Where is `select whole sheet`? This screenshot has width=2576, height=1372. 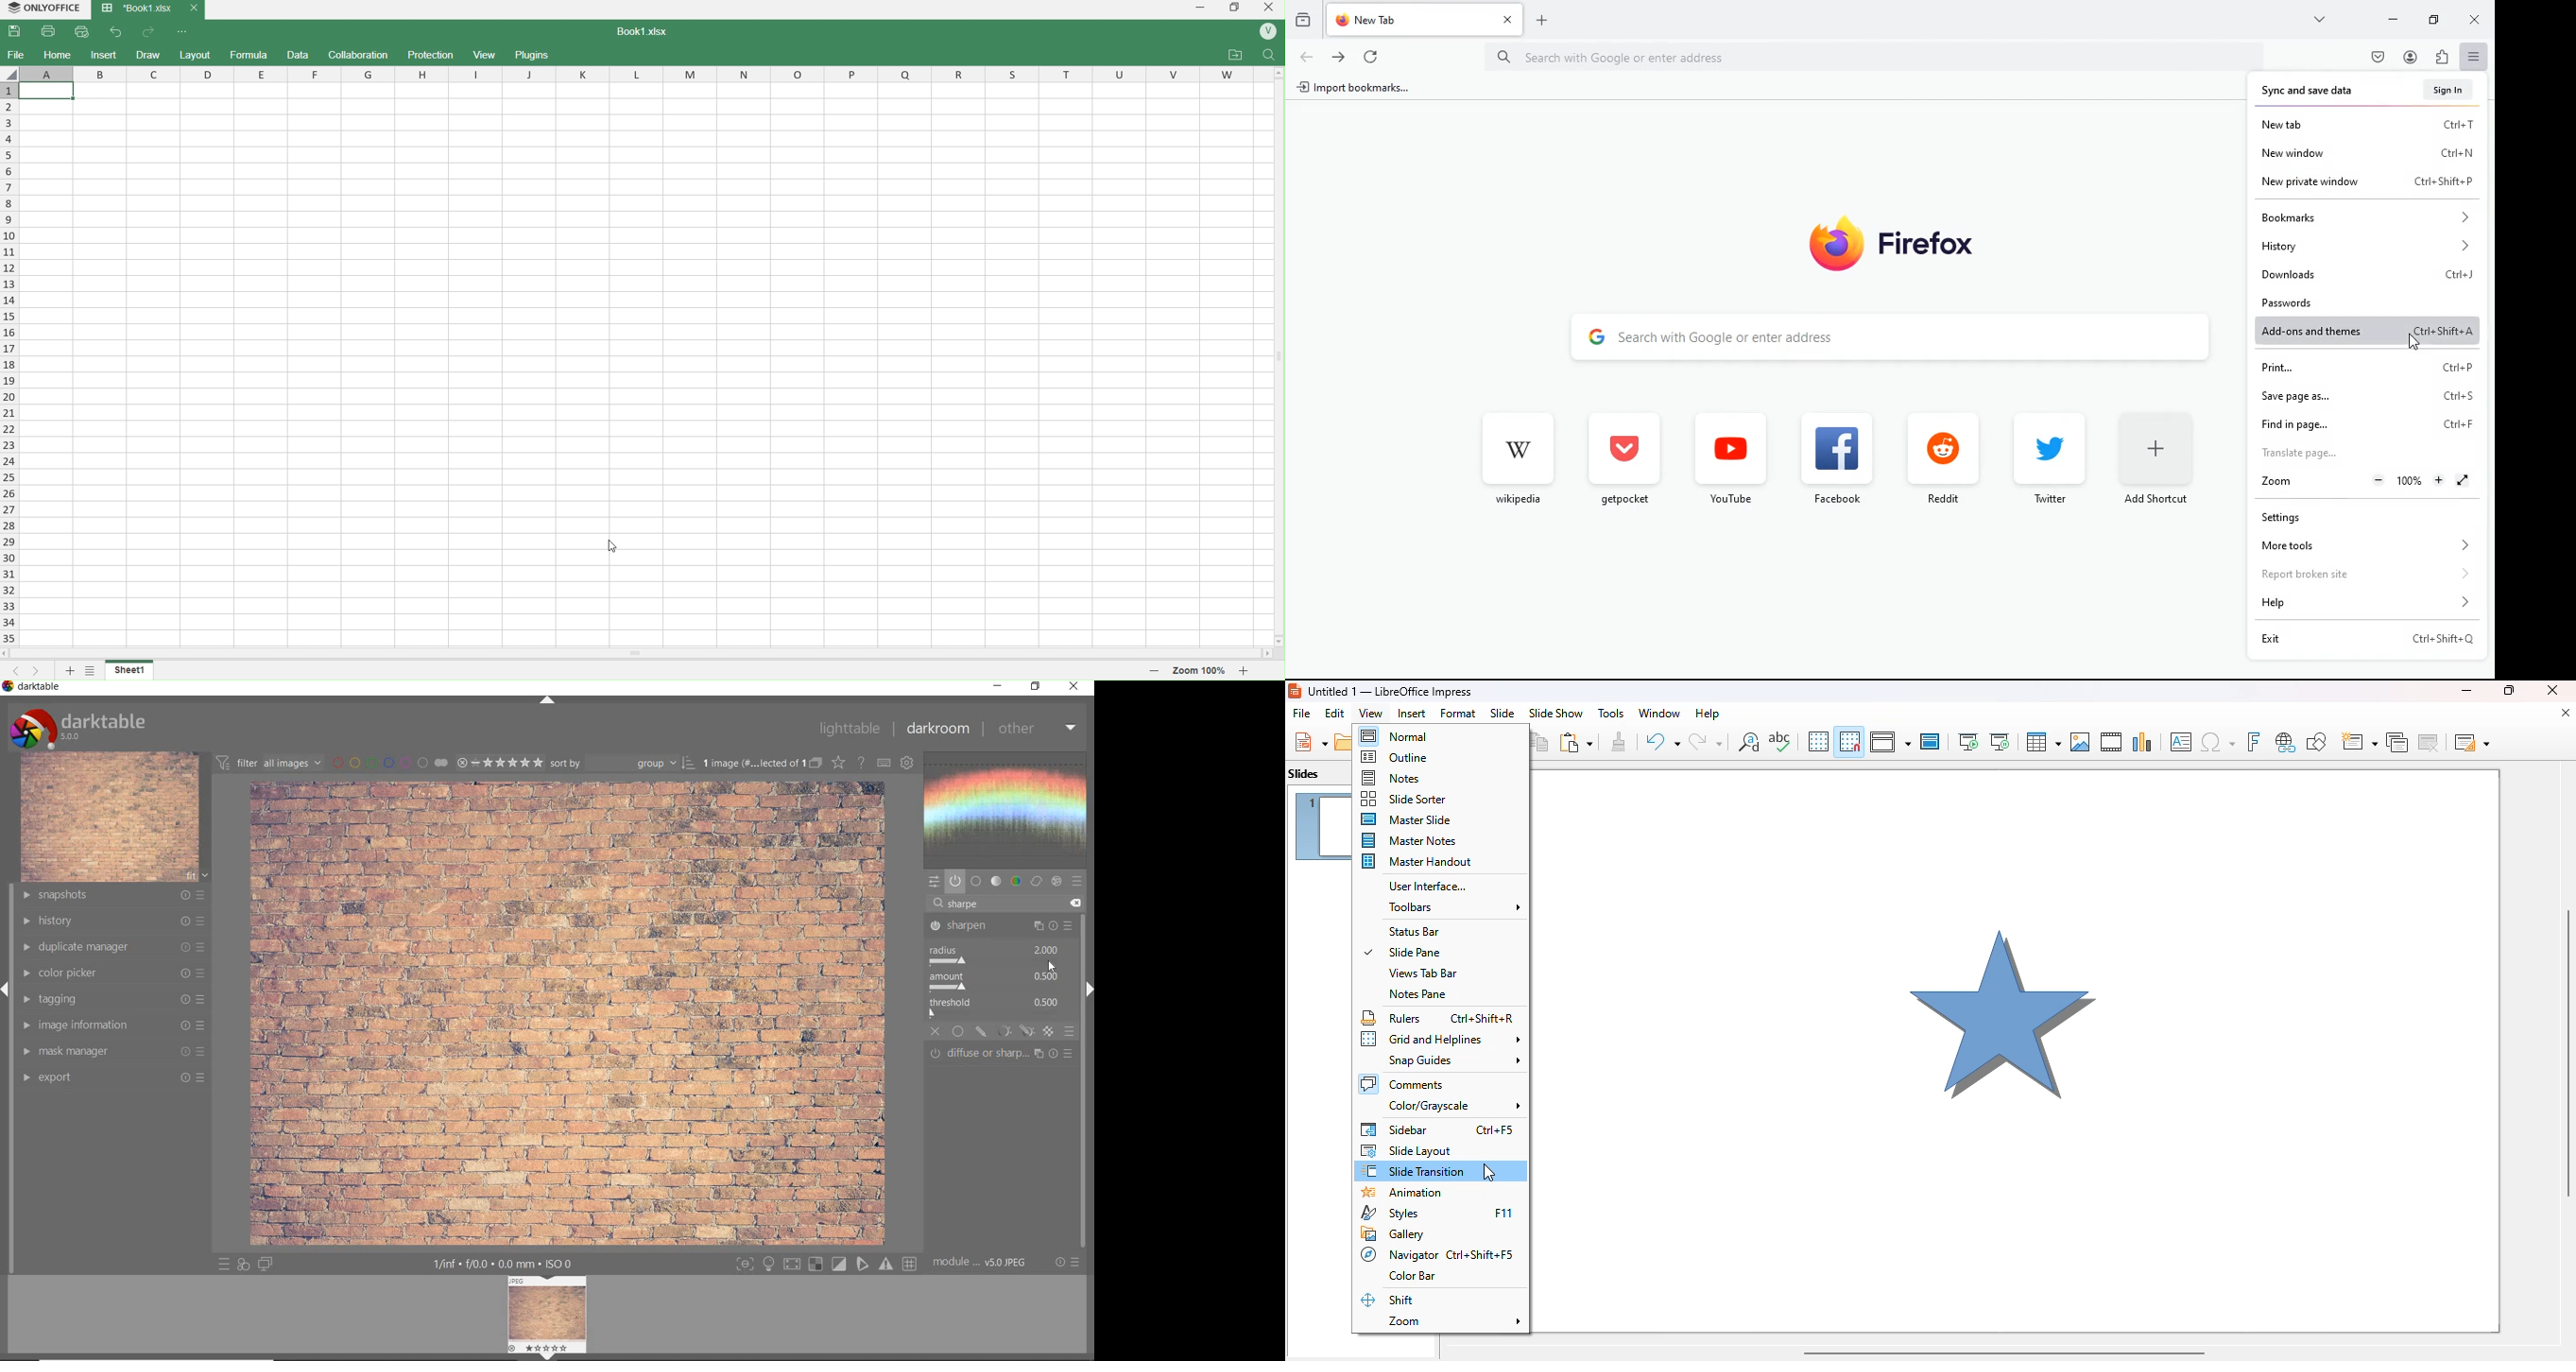 select whole sheet is located at coordinates (11, 73).